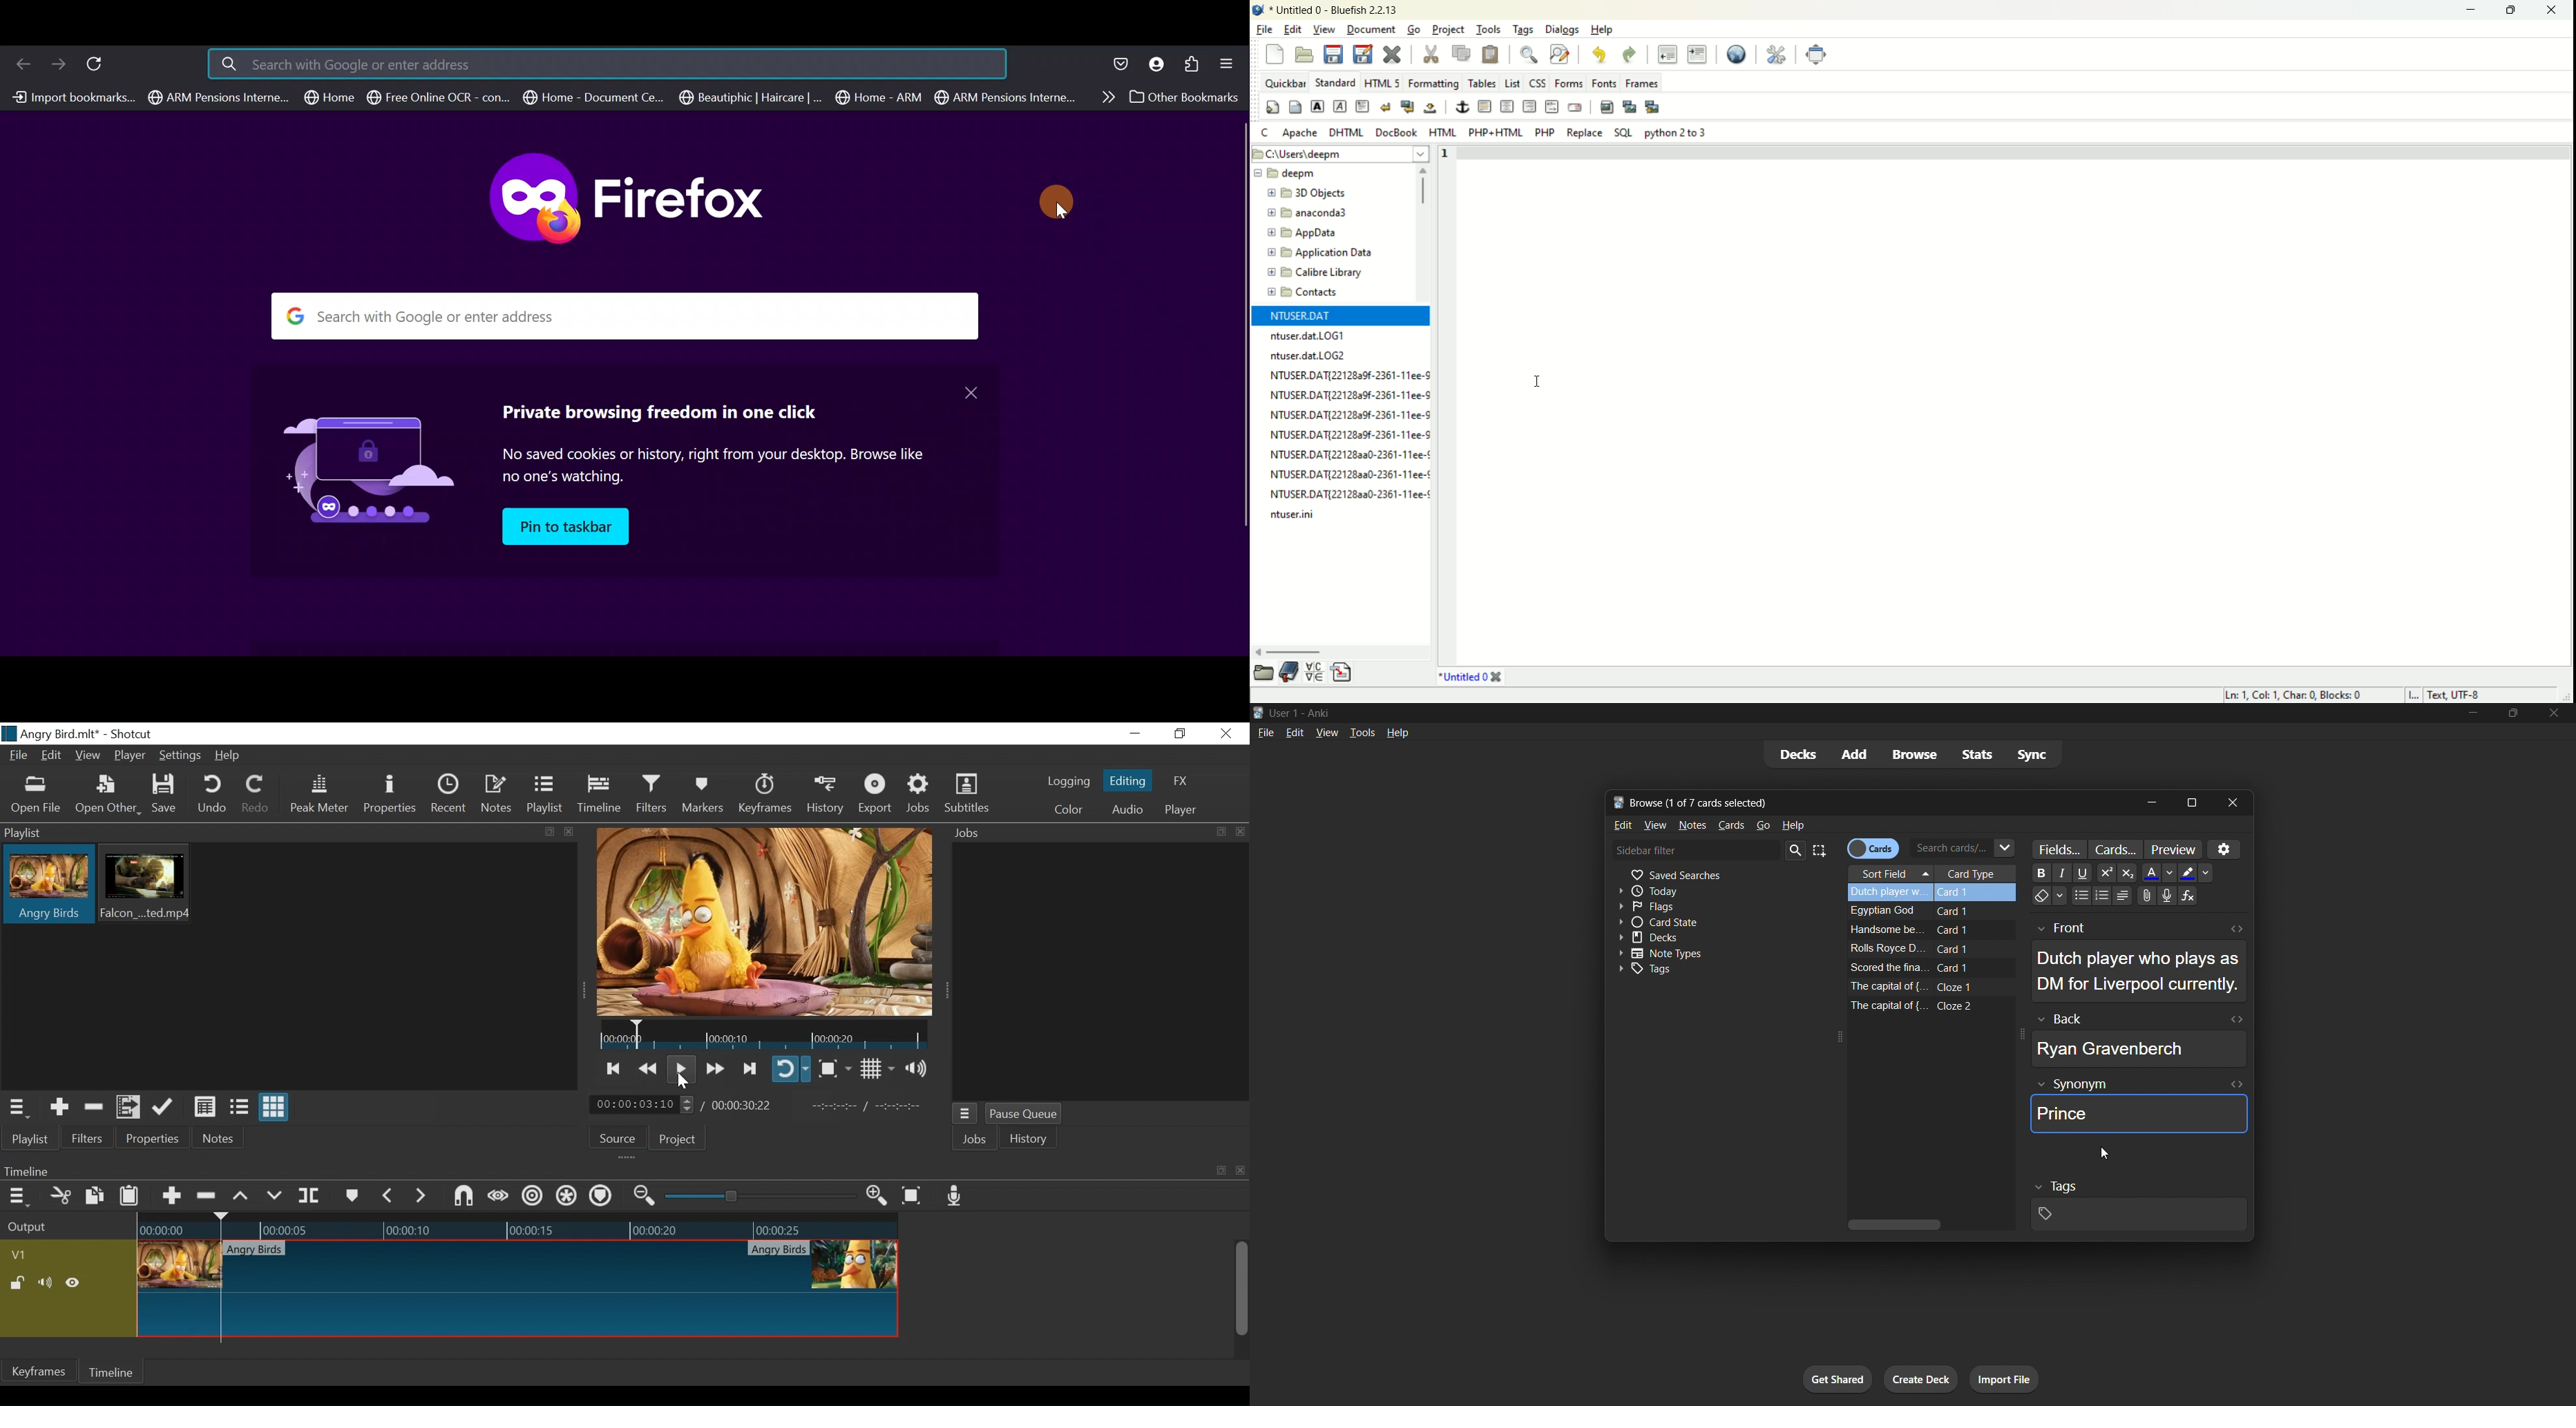  Describe the element at coordinates (2552, 713) in the screenshot. I see `close` at that location.